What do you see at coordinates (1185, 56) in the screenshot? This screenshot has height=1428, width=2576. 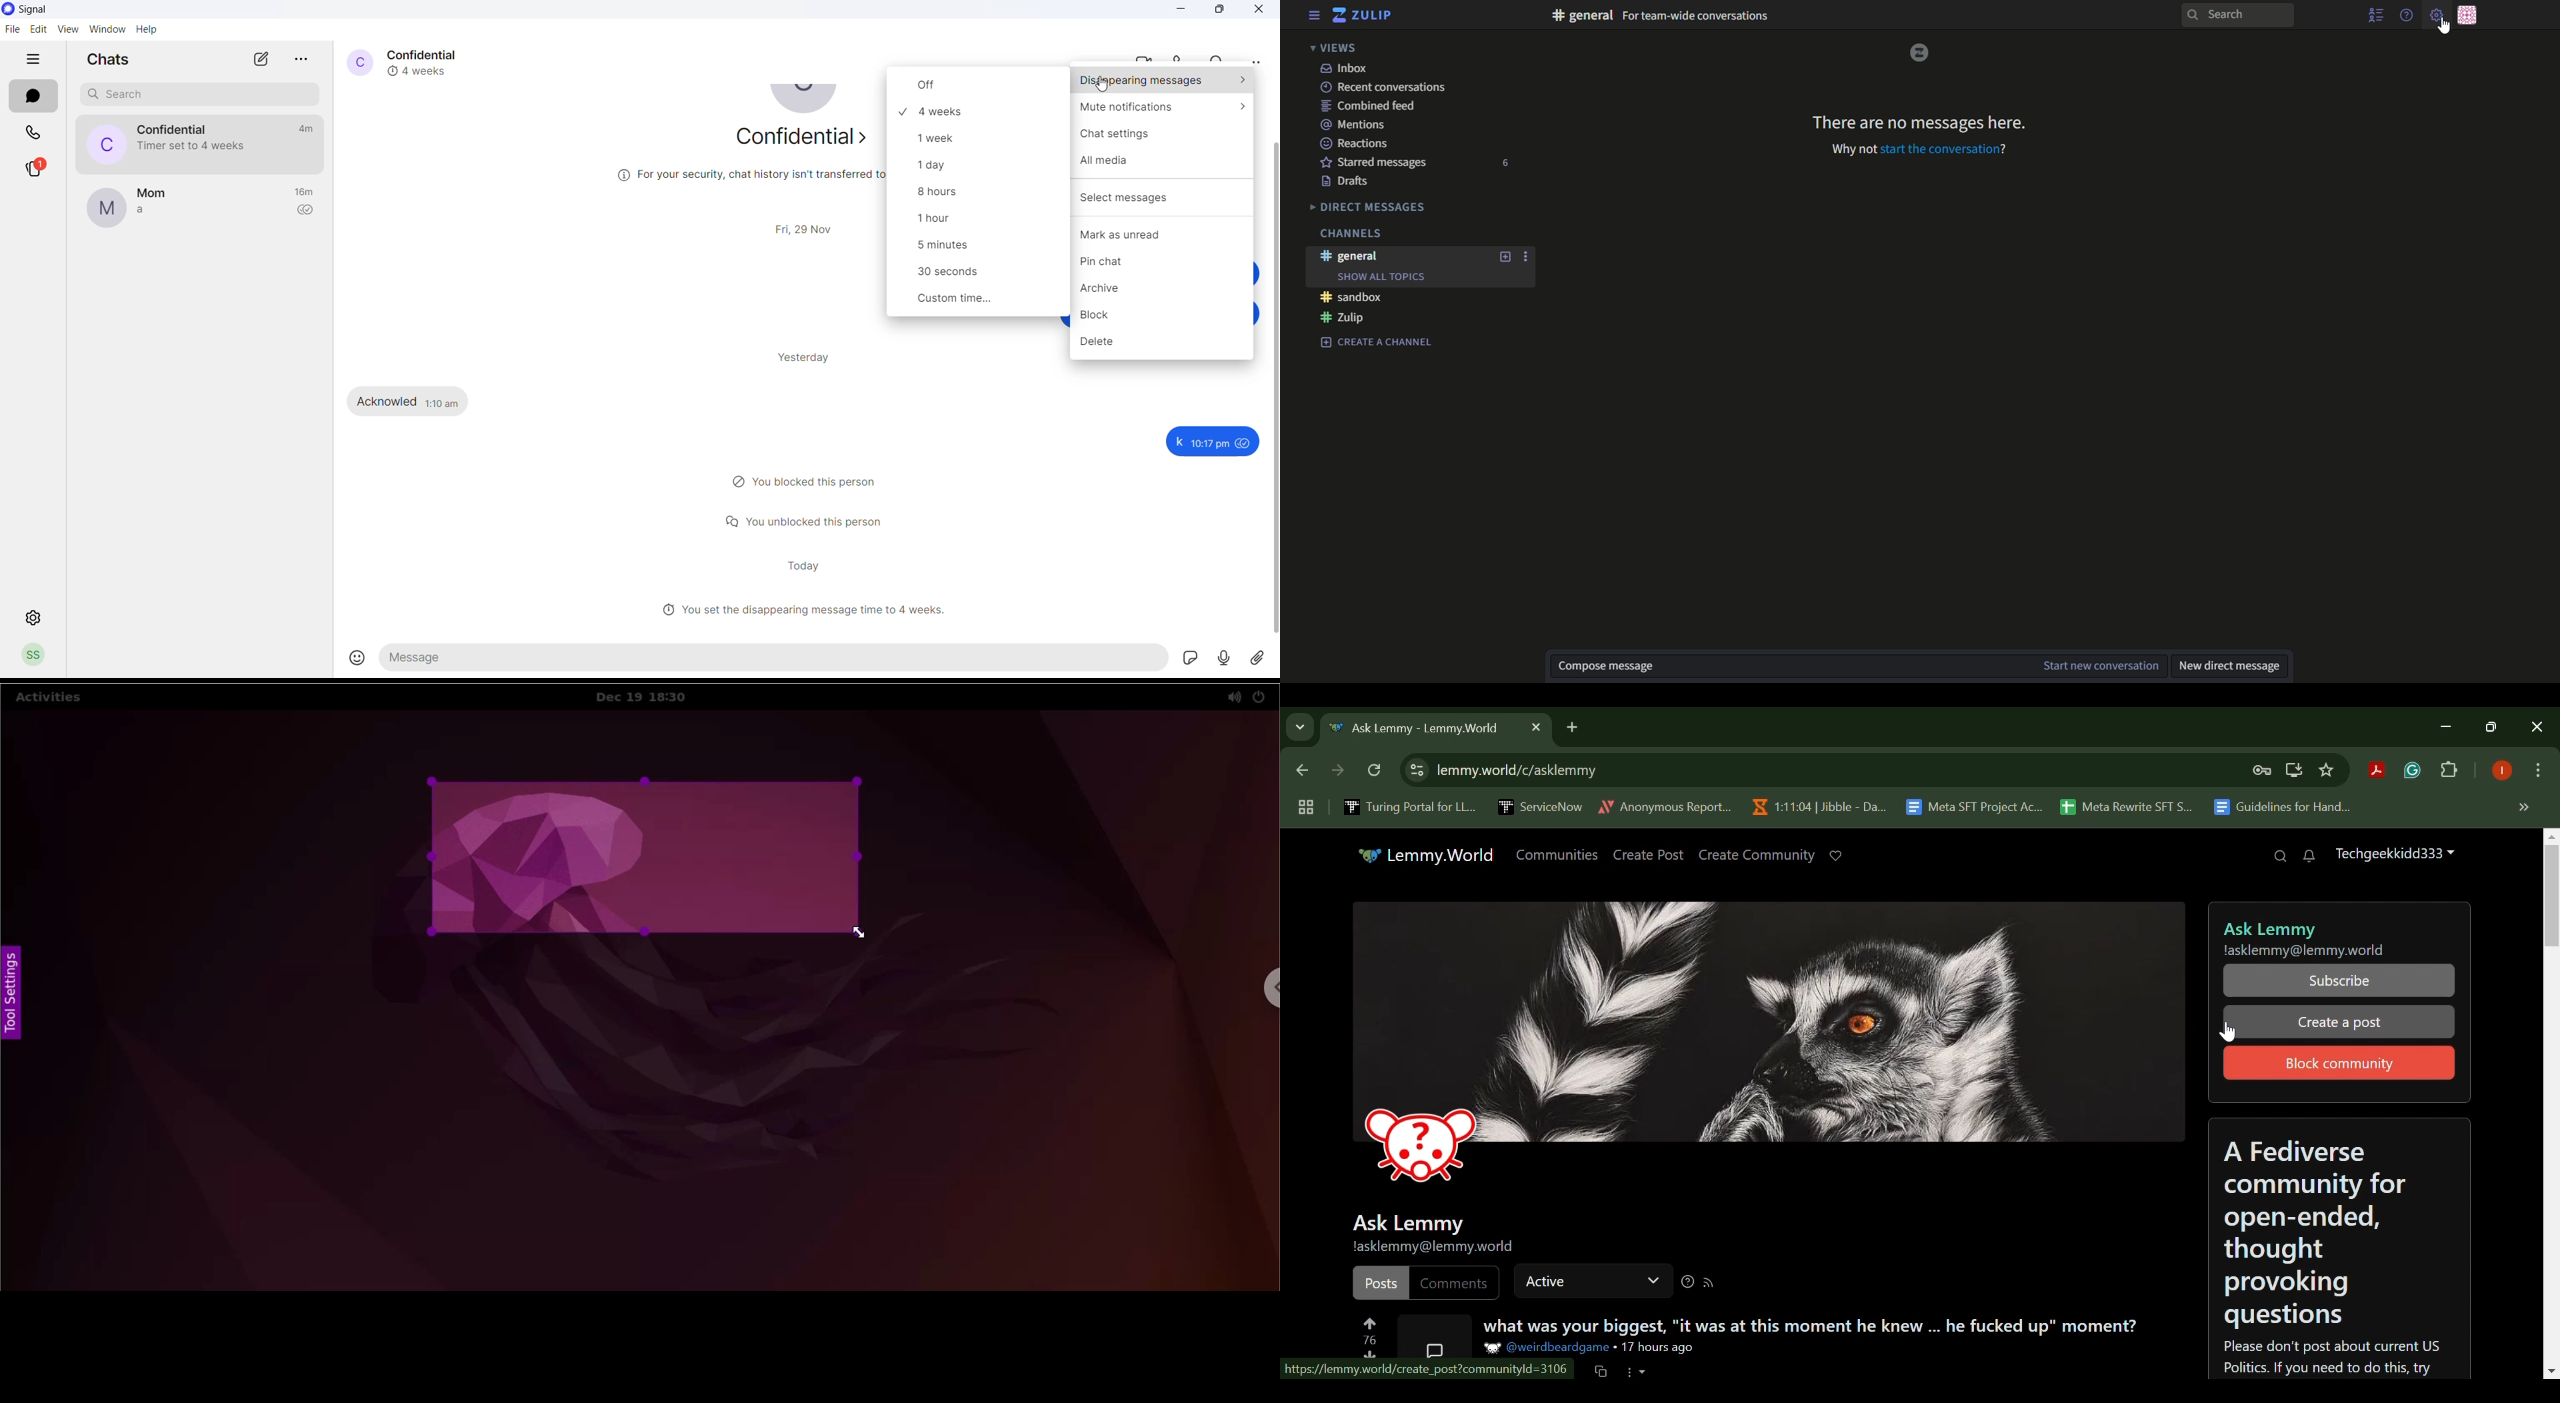 I see `calls` at bounding box center [1185, 56].